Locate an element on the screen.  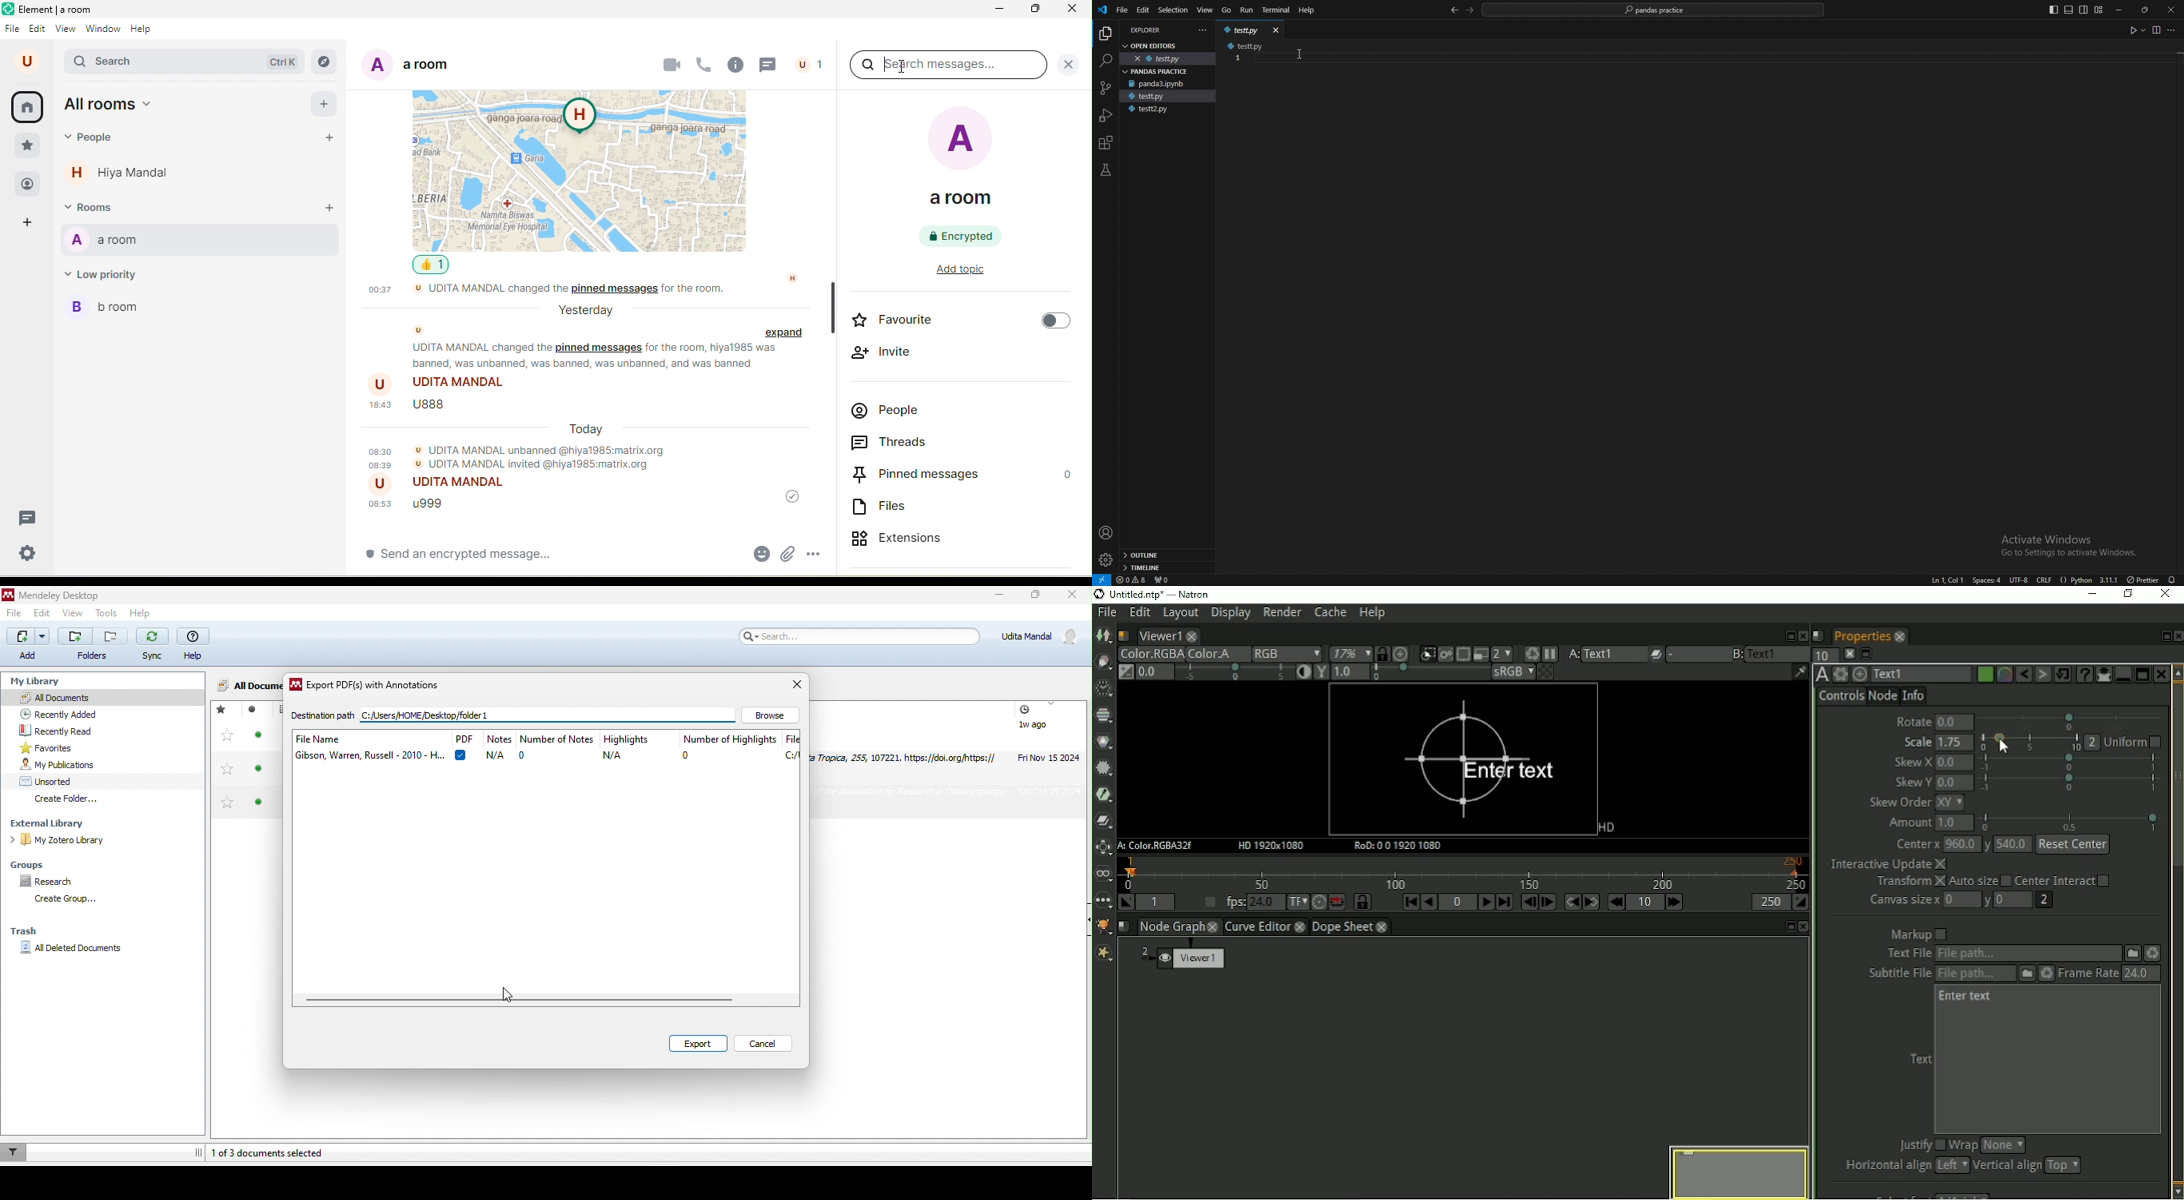
close window is located at coordinates (1277, 30).